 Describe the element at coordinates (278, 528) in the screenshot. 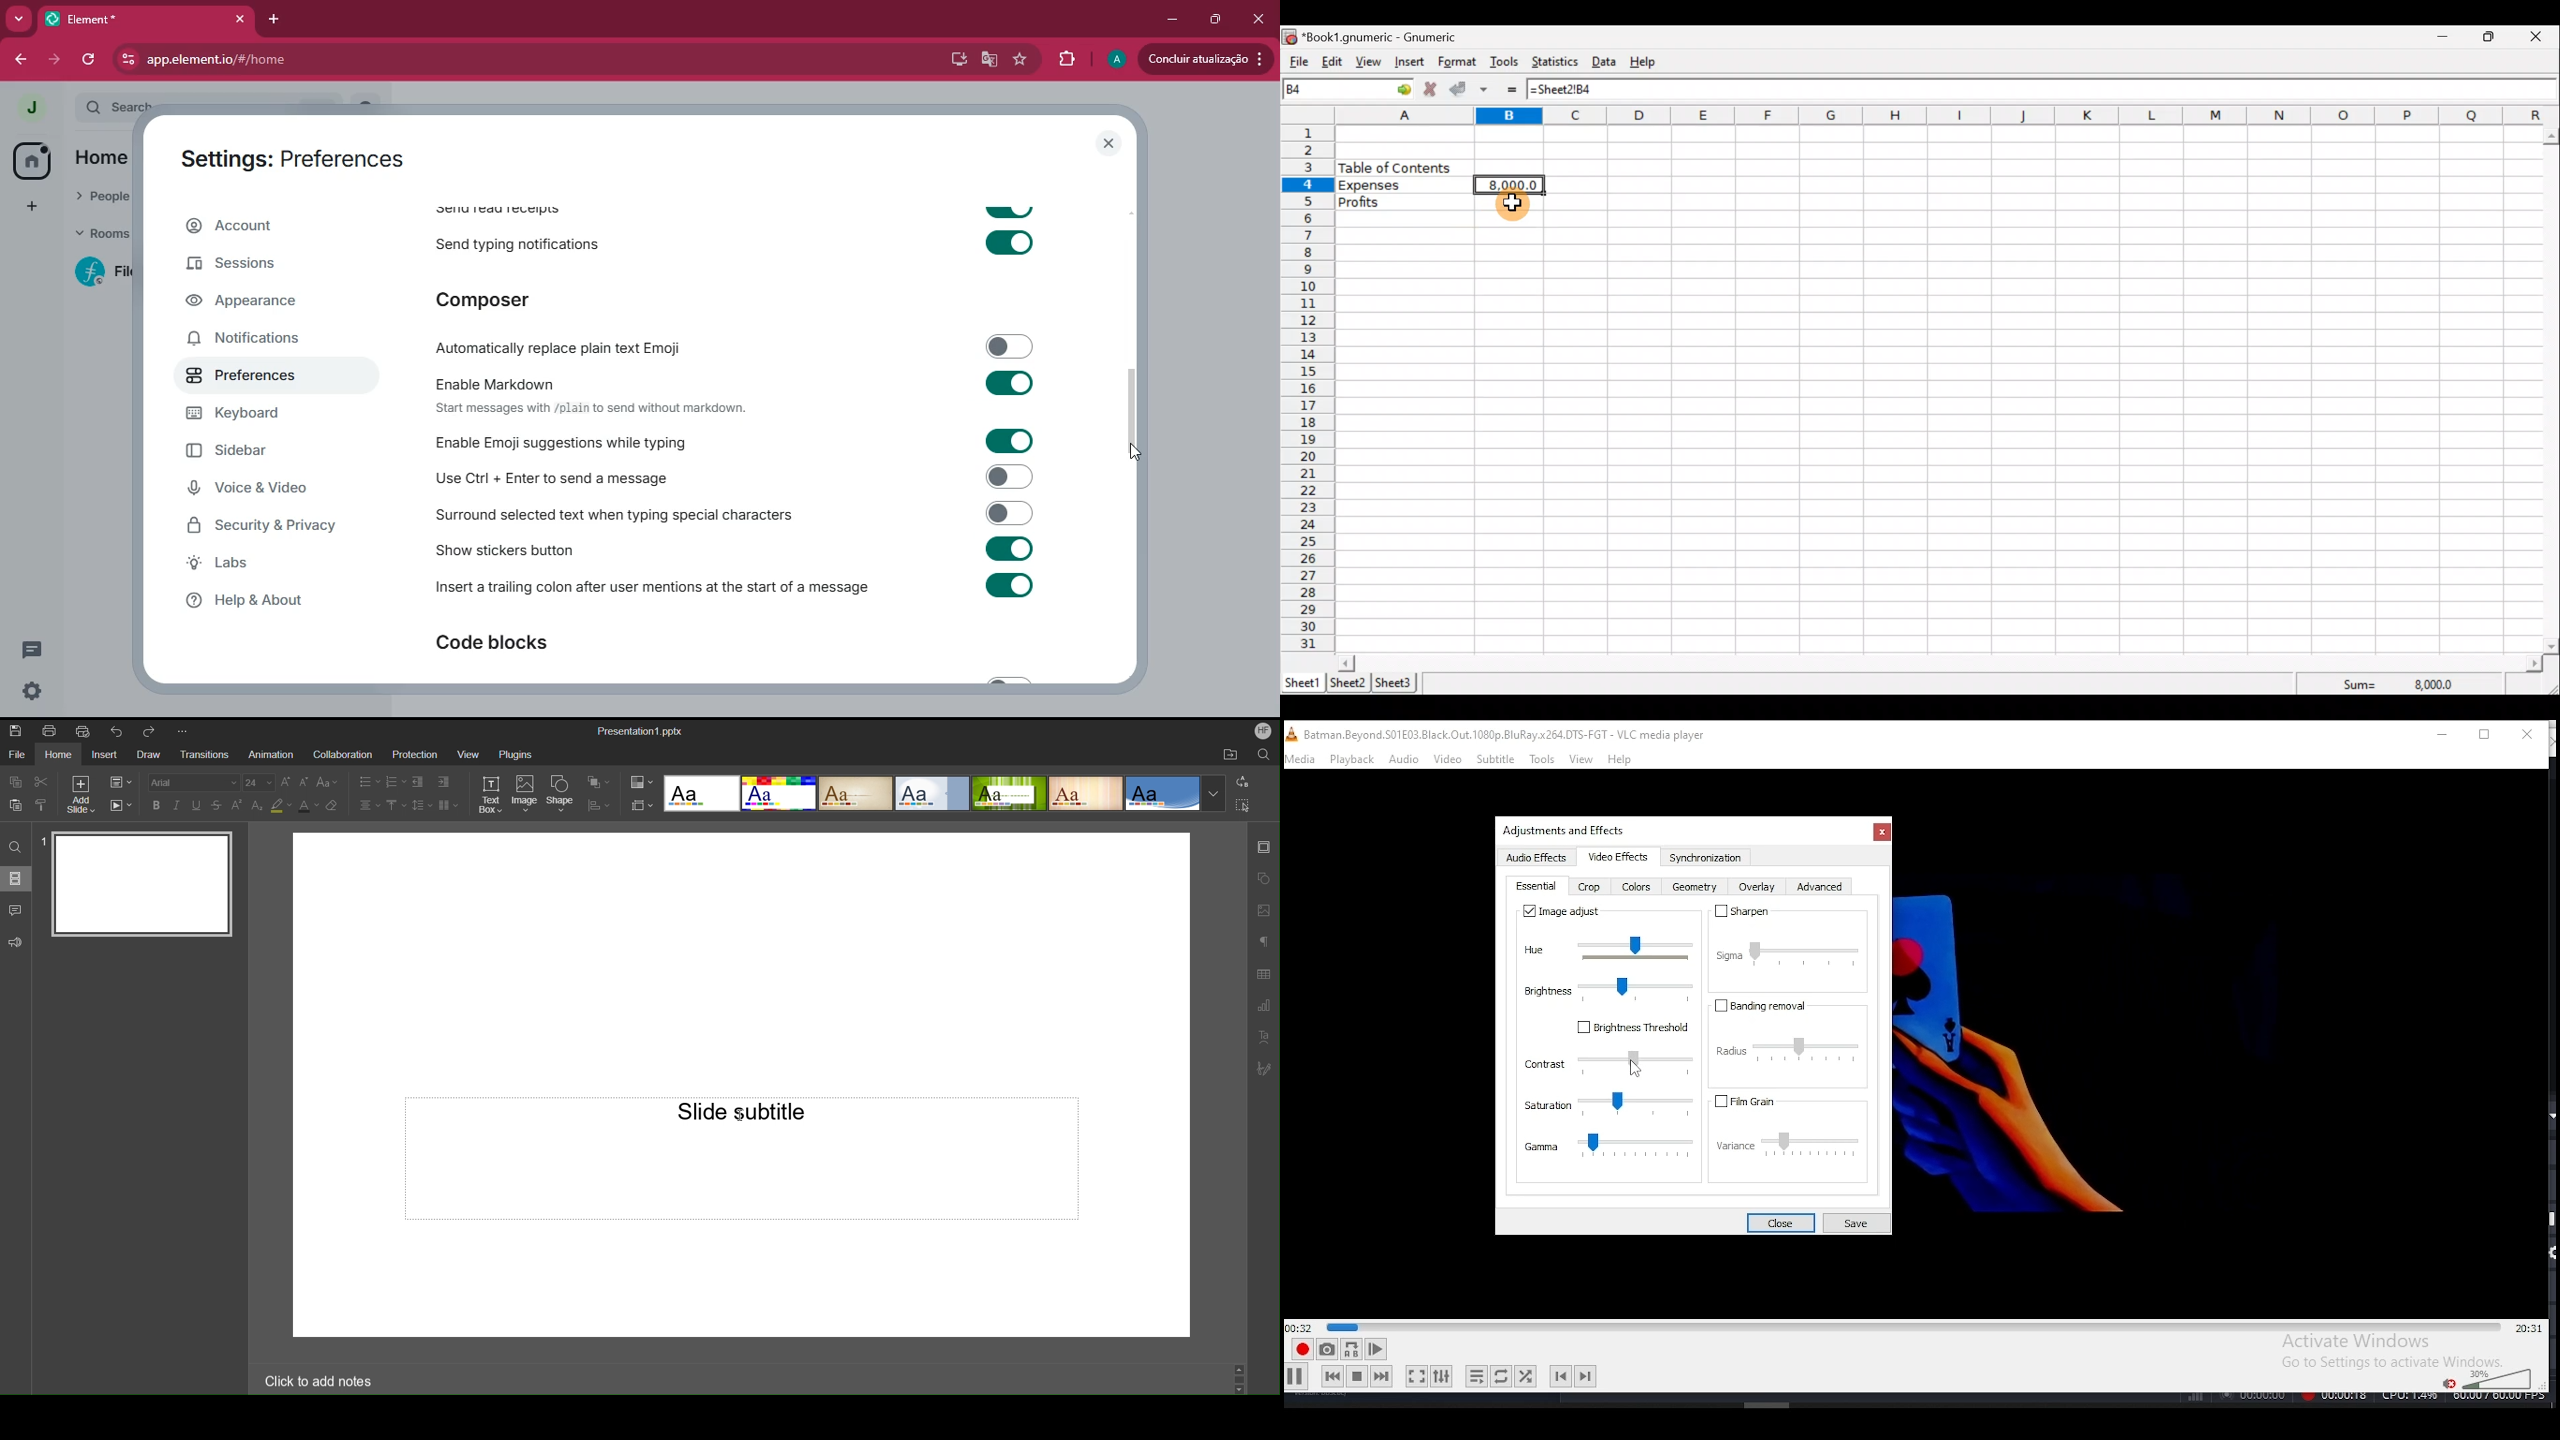

I see `security` at that location.